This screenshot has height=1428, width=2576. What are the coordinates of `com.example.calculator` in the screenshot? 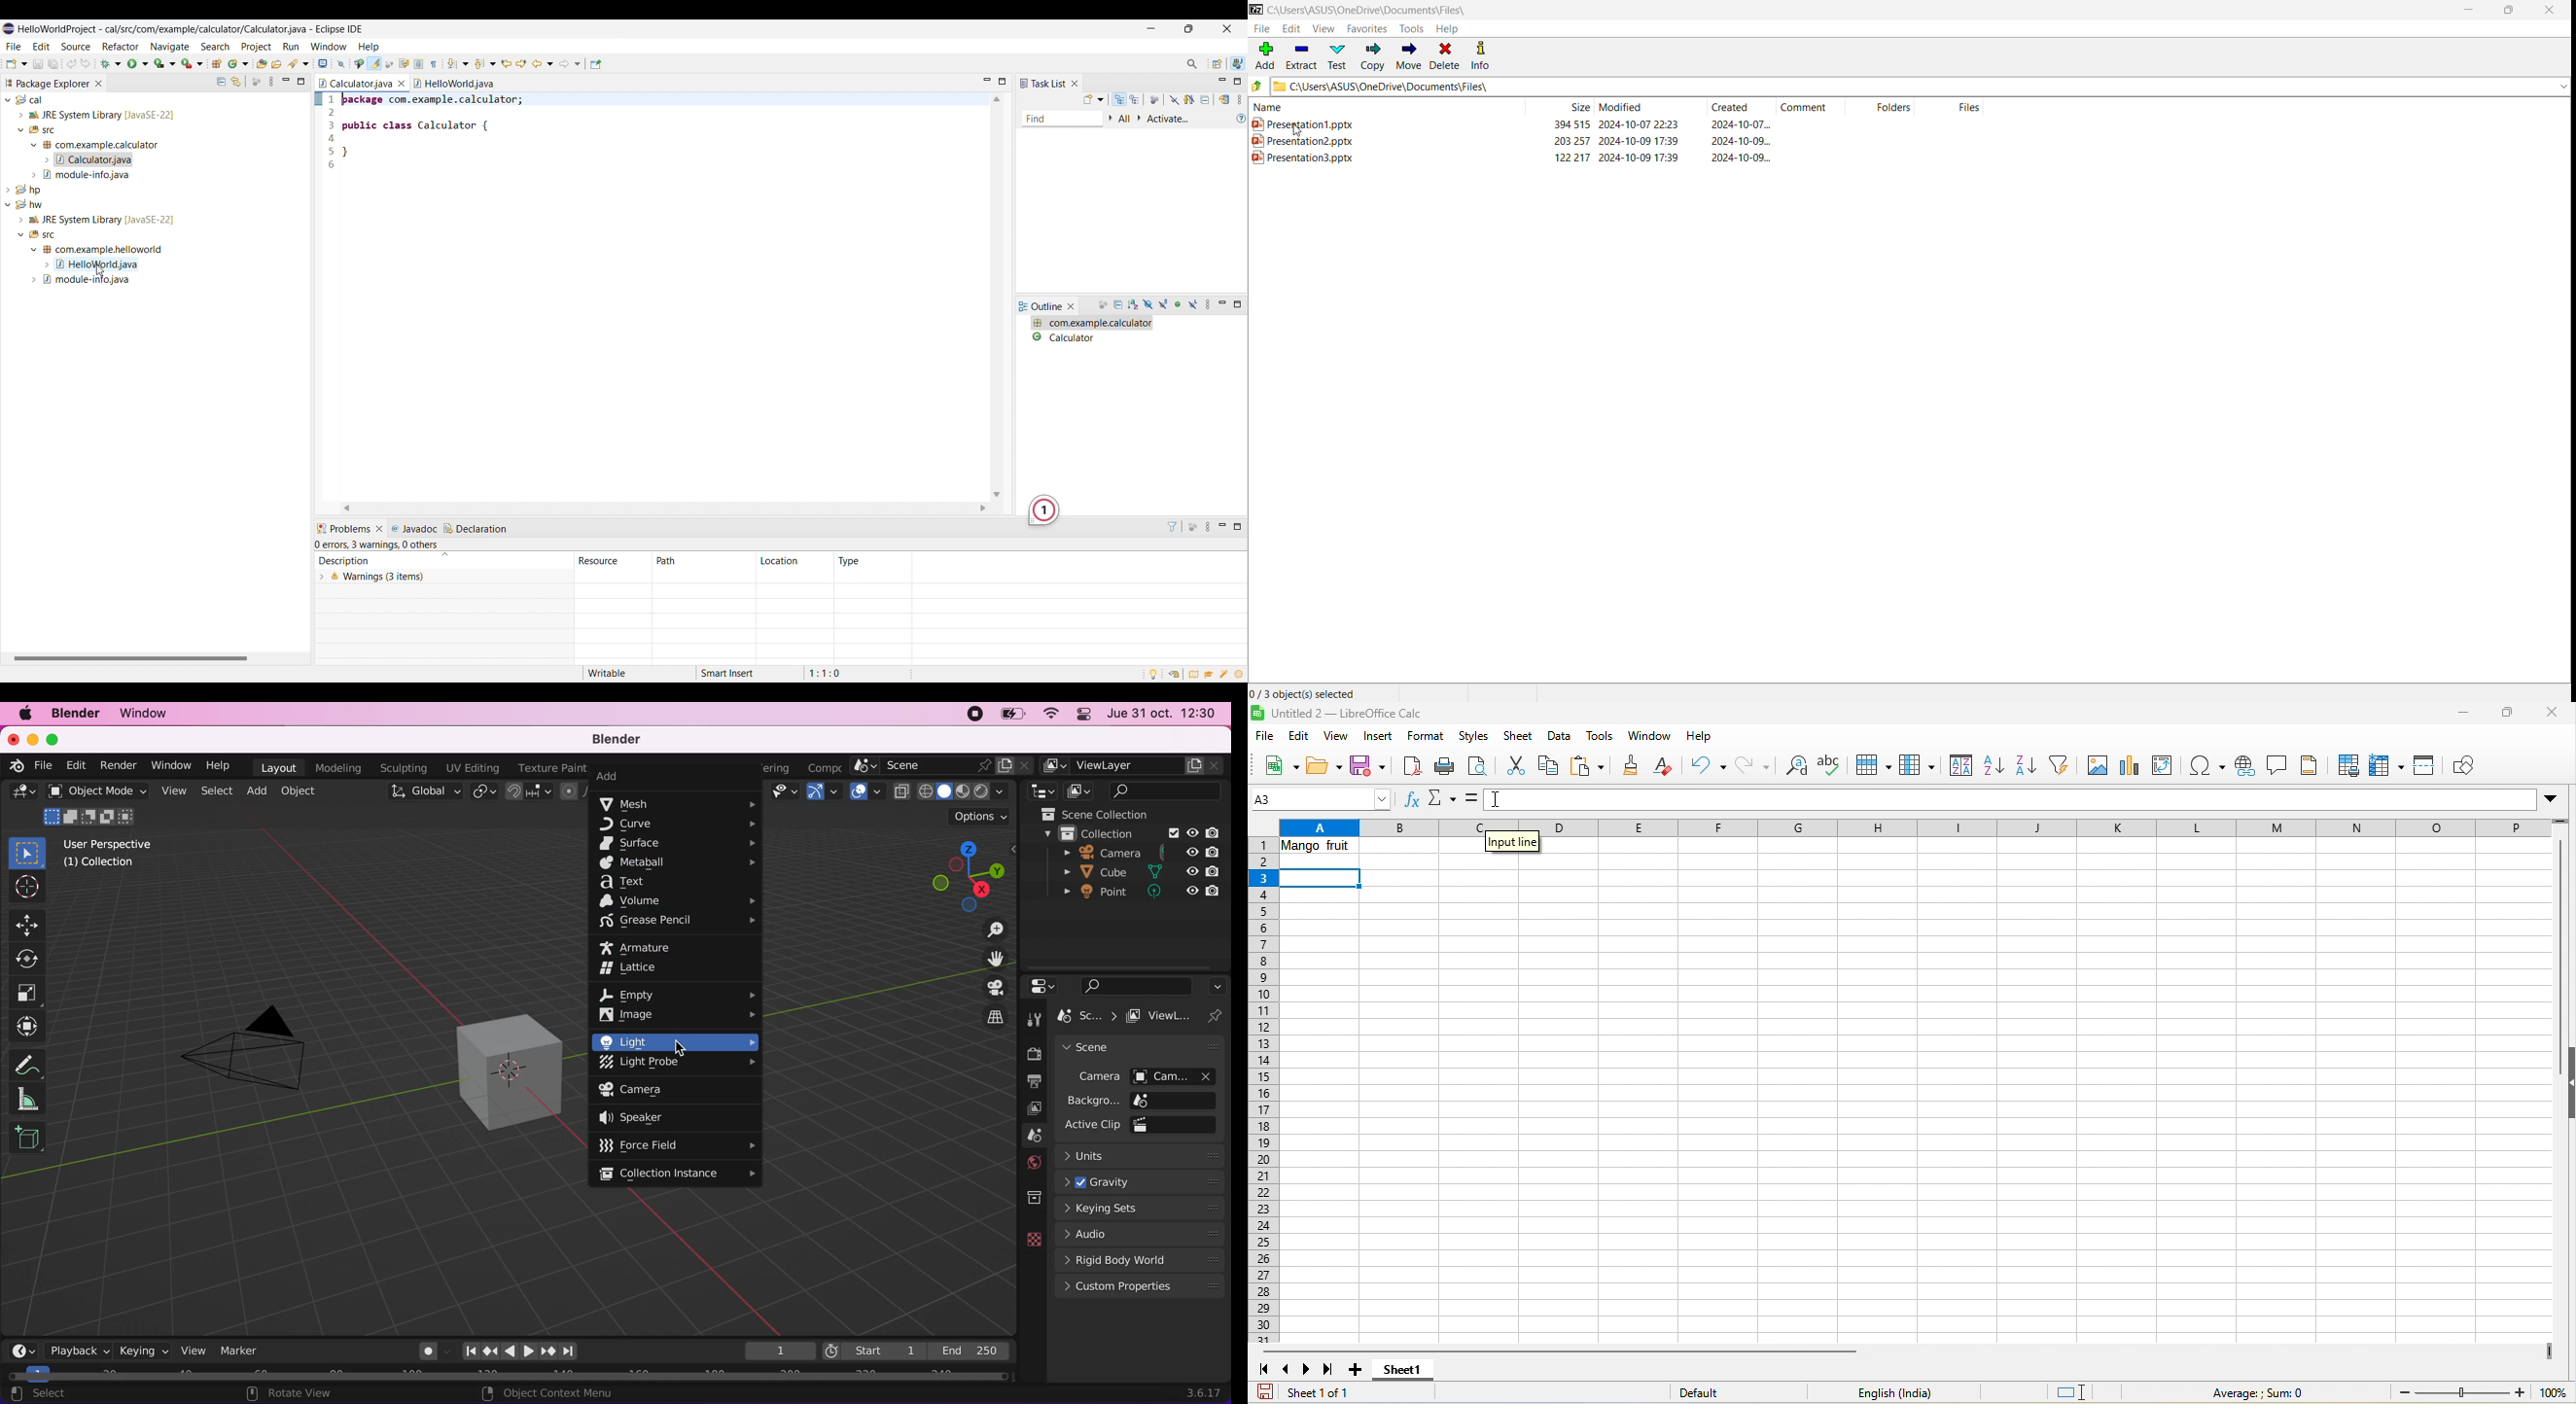 It's located at (1092, 323).